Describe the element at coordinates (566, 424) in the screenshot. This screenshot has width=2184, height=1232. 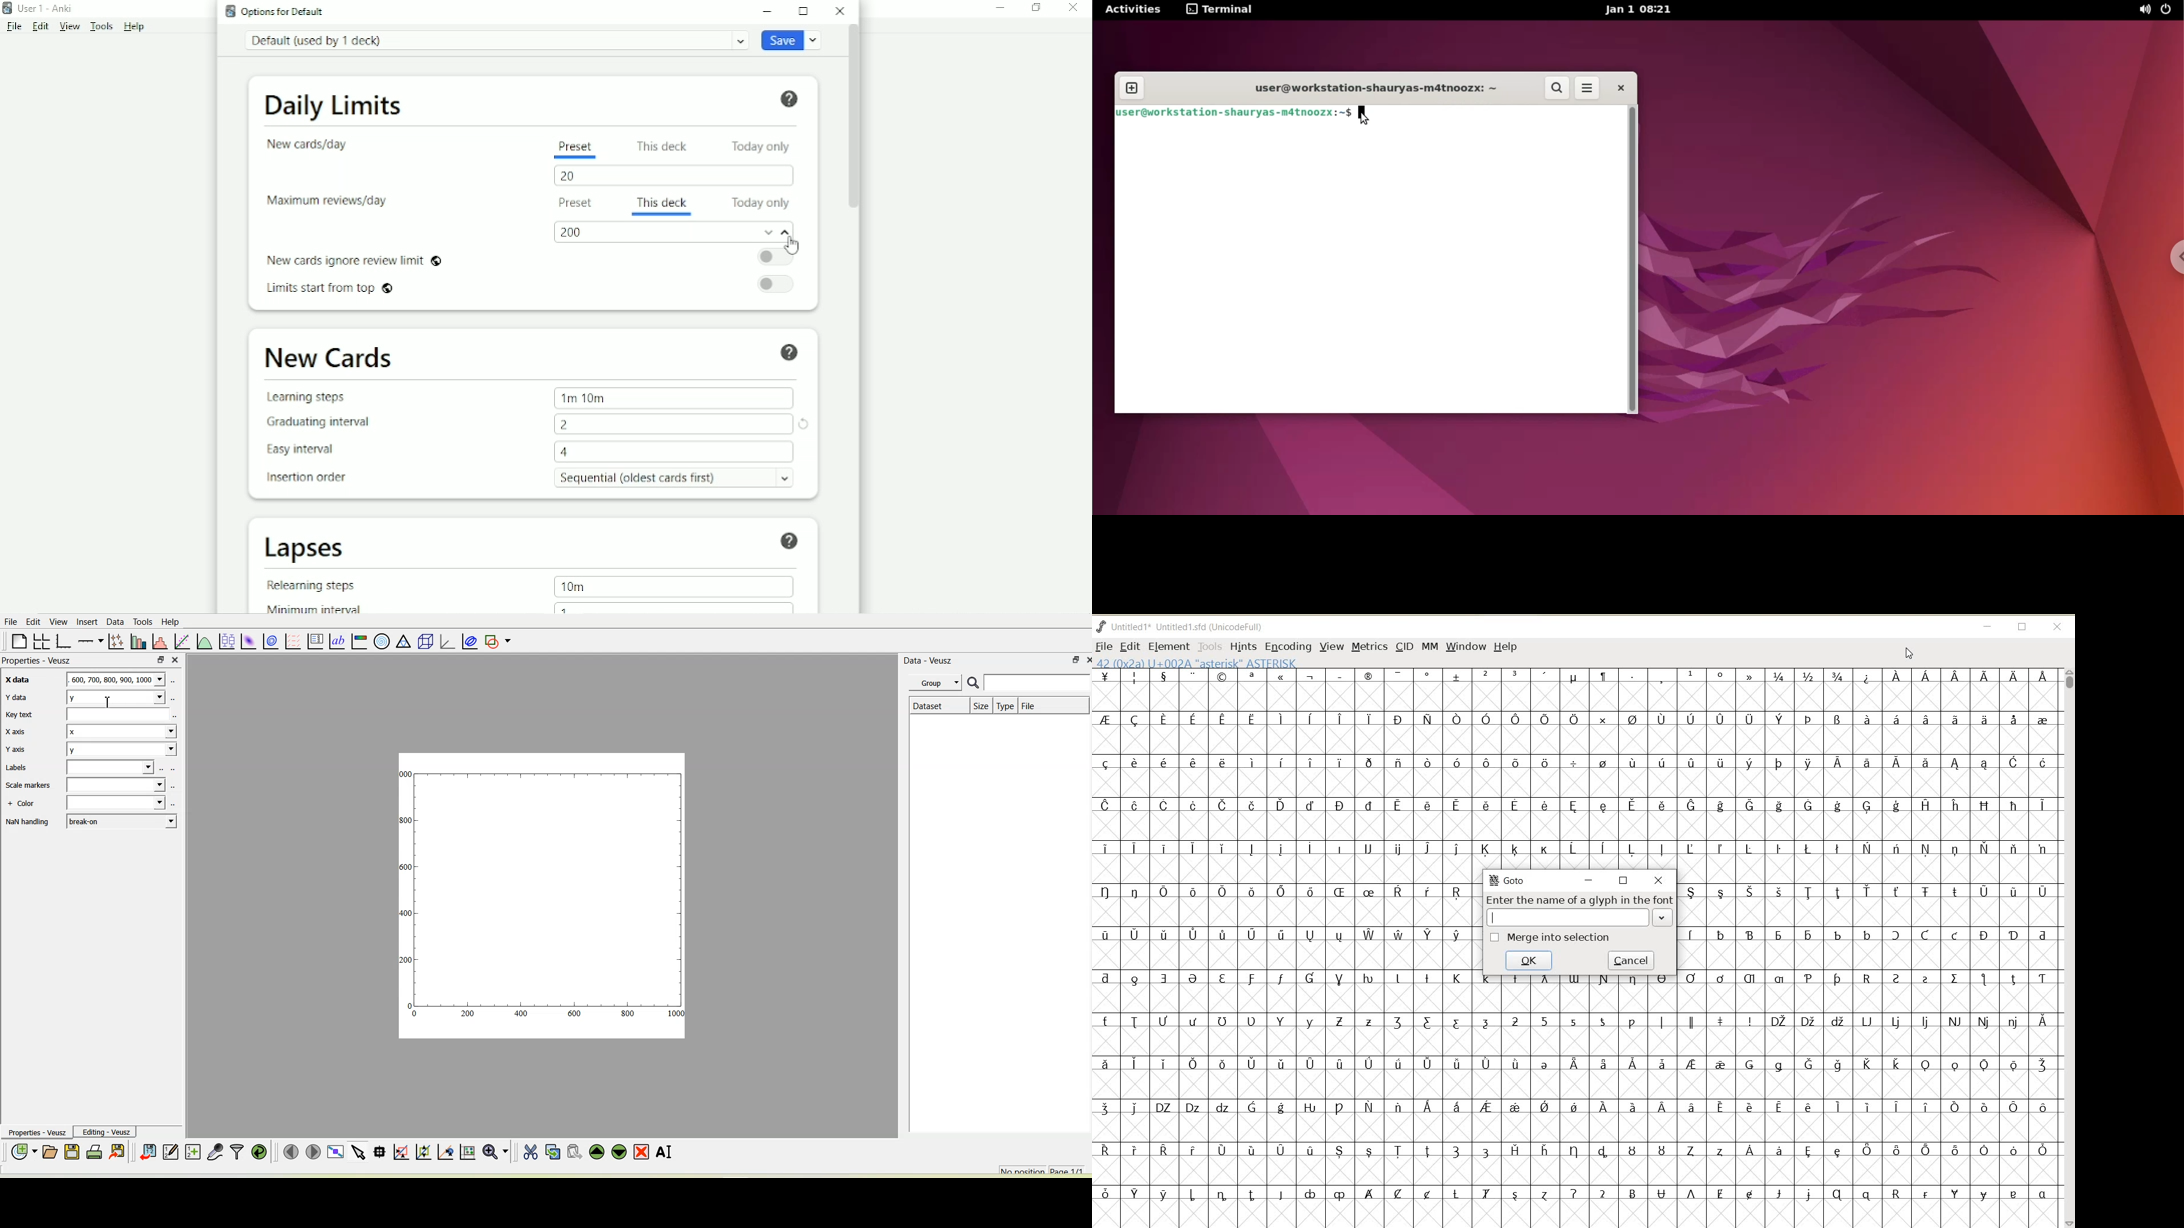
I see `2` at that location.